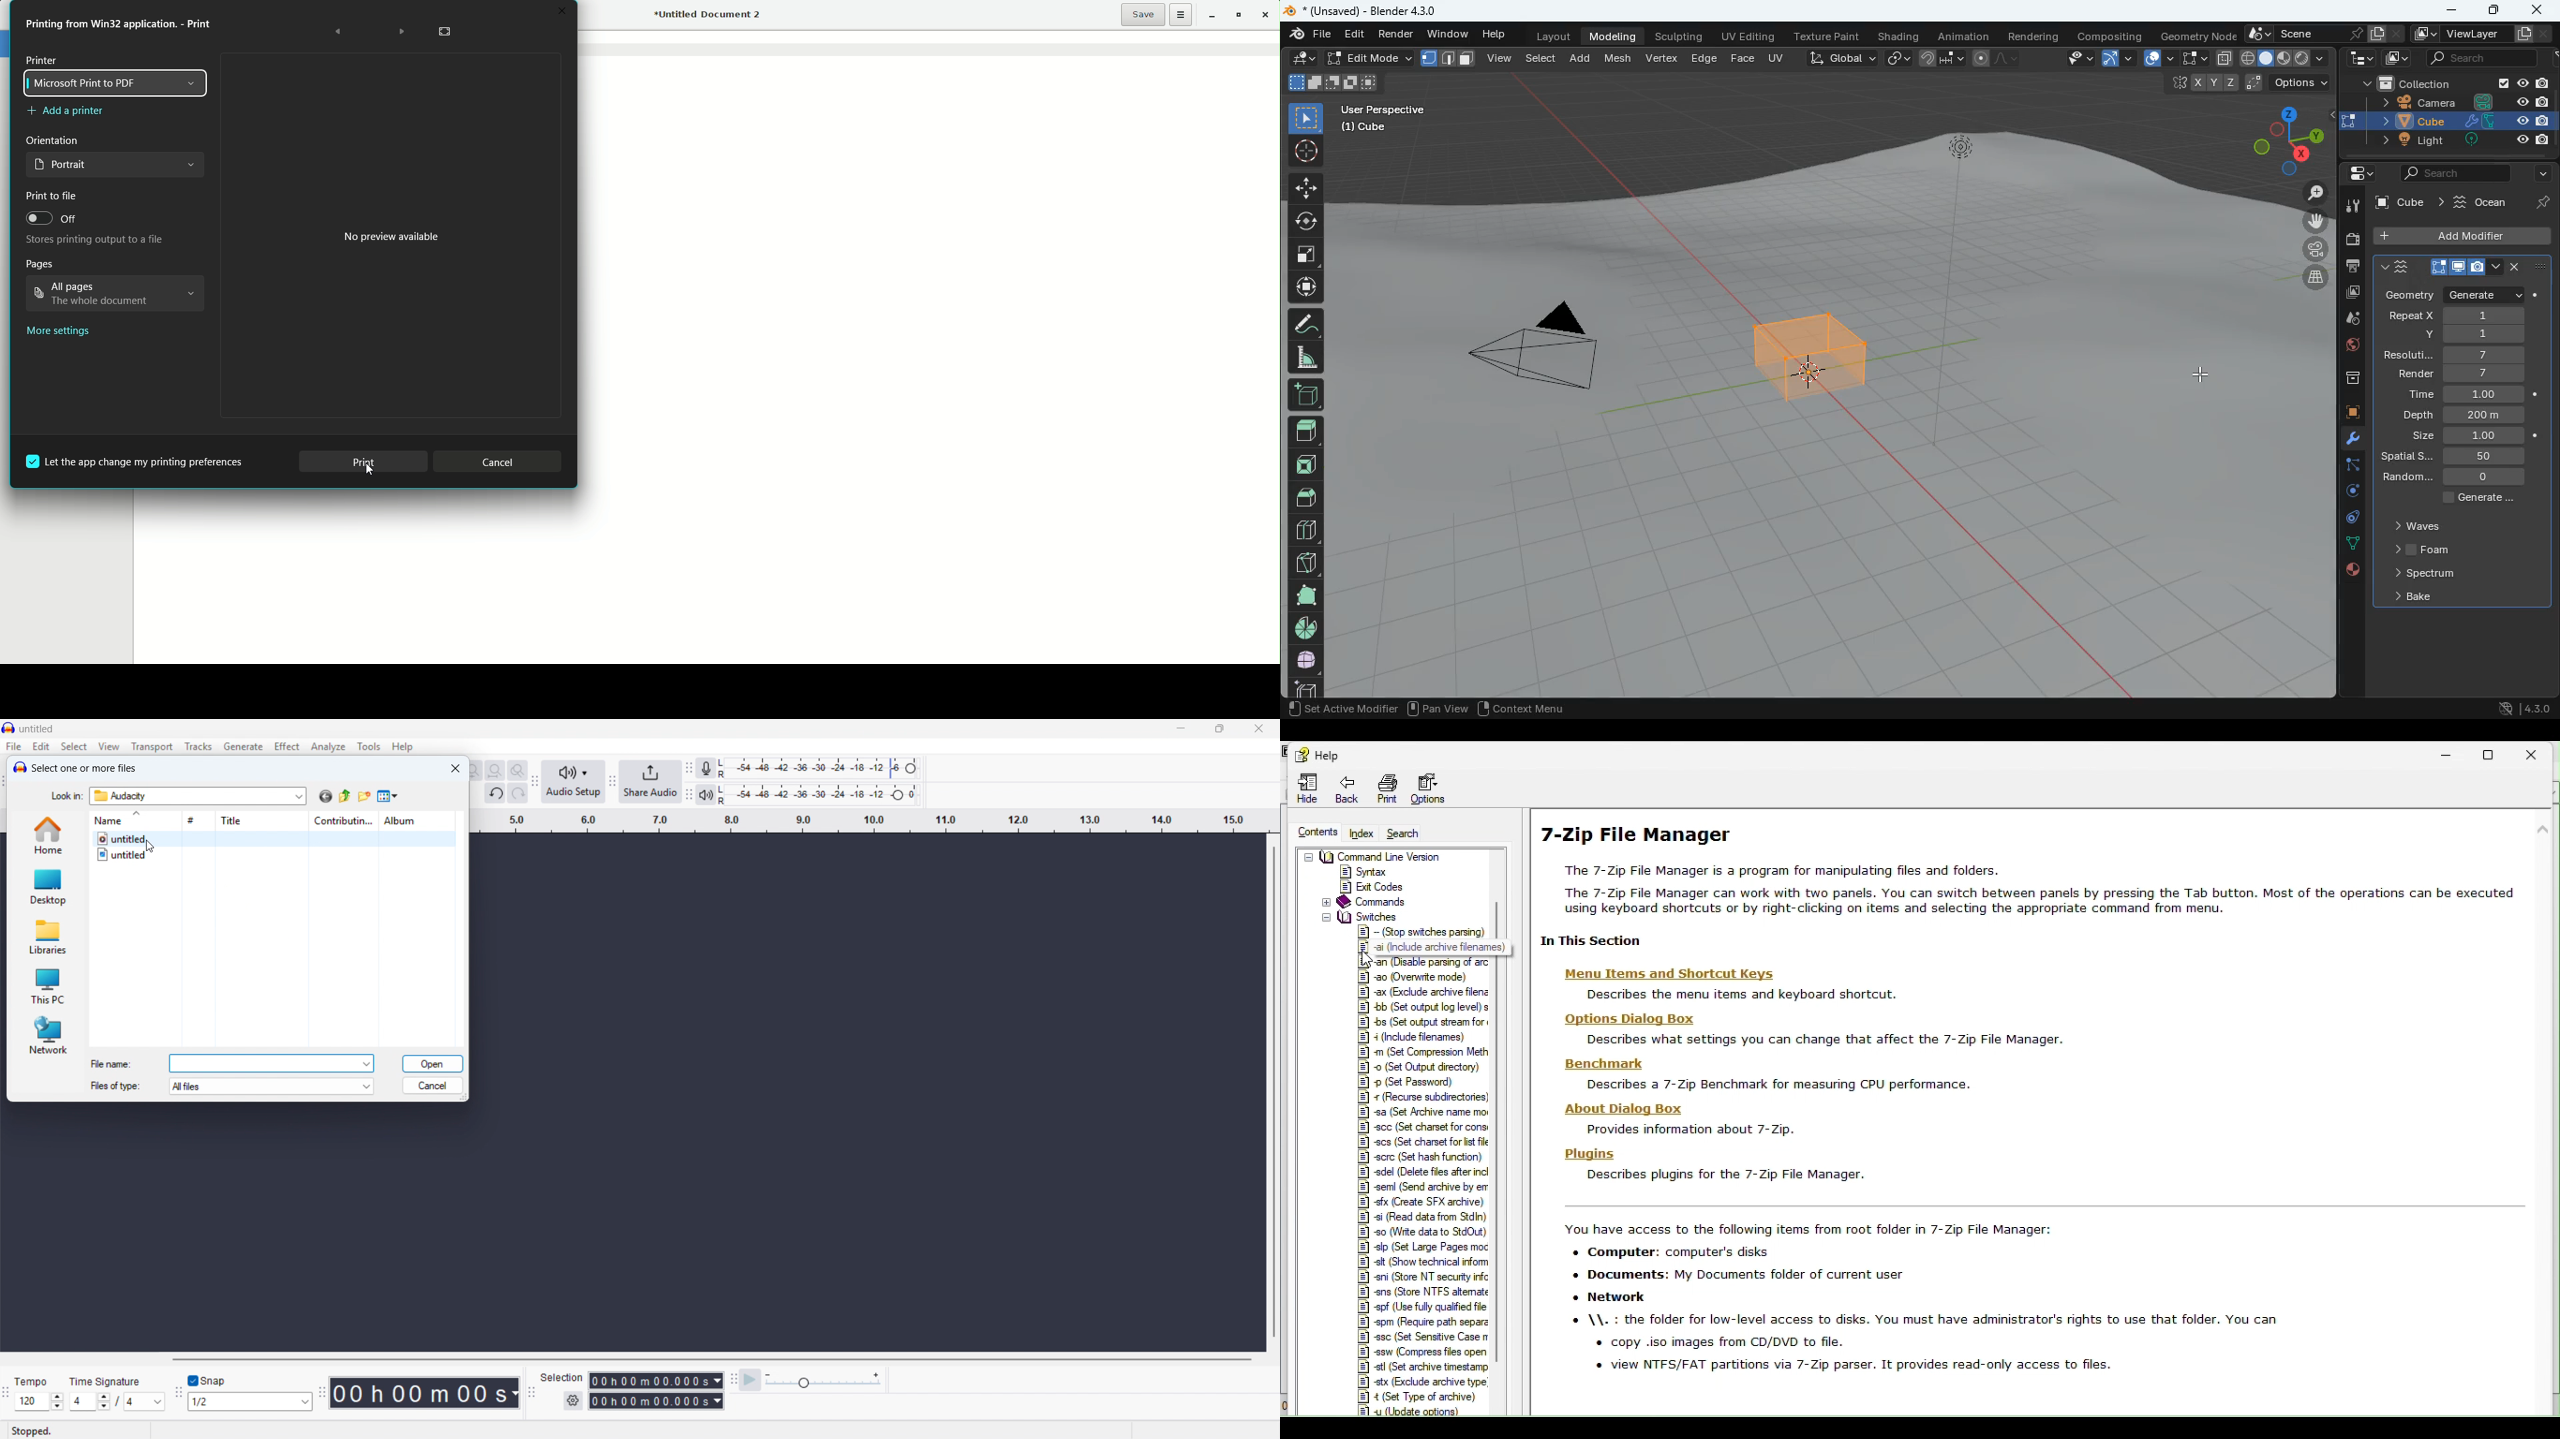 This screenshot has height=1456, width=2576. What do you see at coordinates (49, 836) in the screenshot?
I see `home` at bounding box center [49, 836].